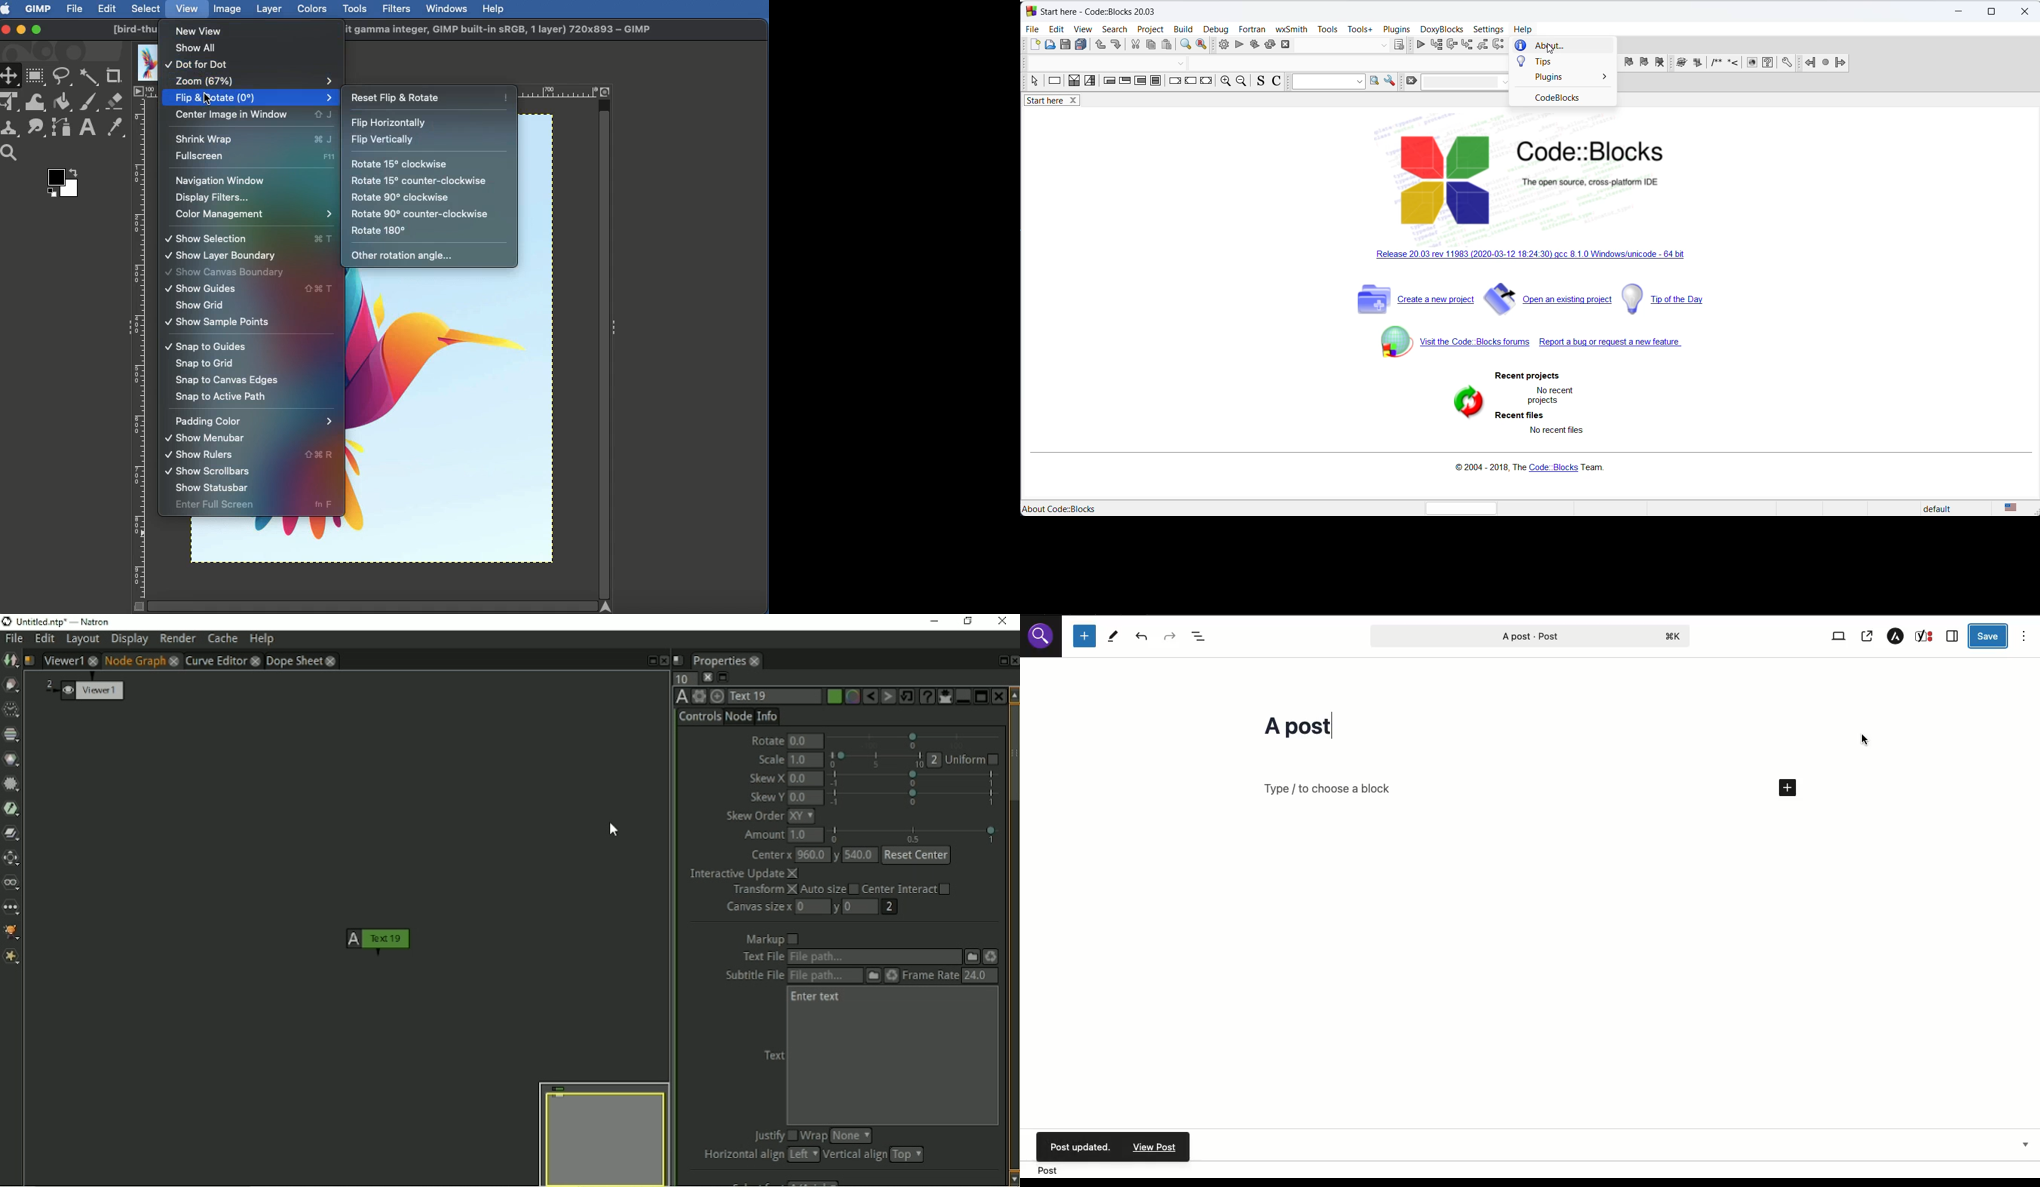  What do you see at coordinates (1192, 83) in the screenshot?
I see `continue instruction` at bounding box center [1192, 83].